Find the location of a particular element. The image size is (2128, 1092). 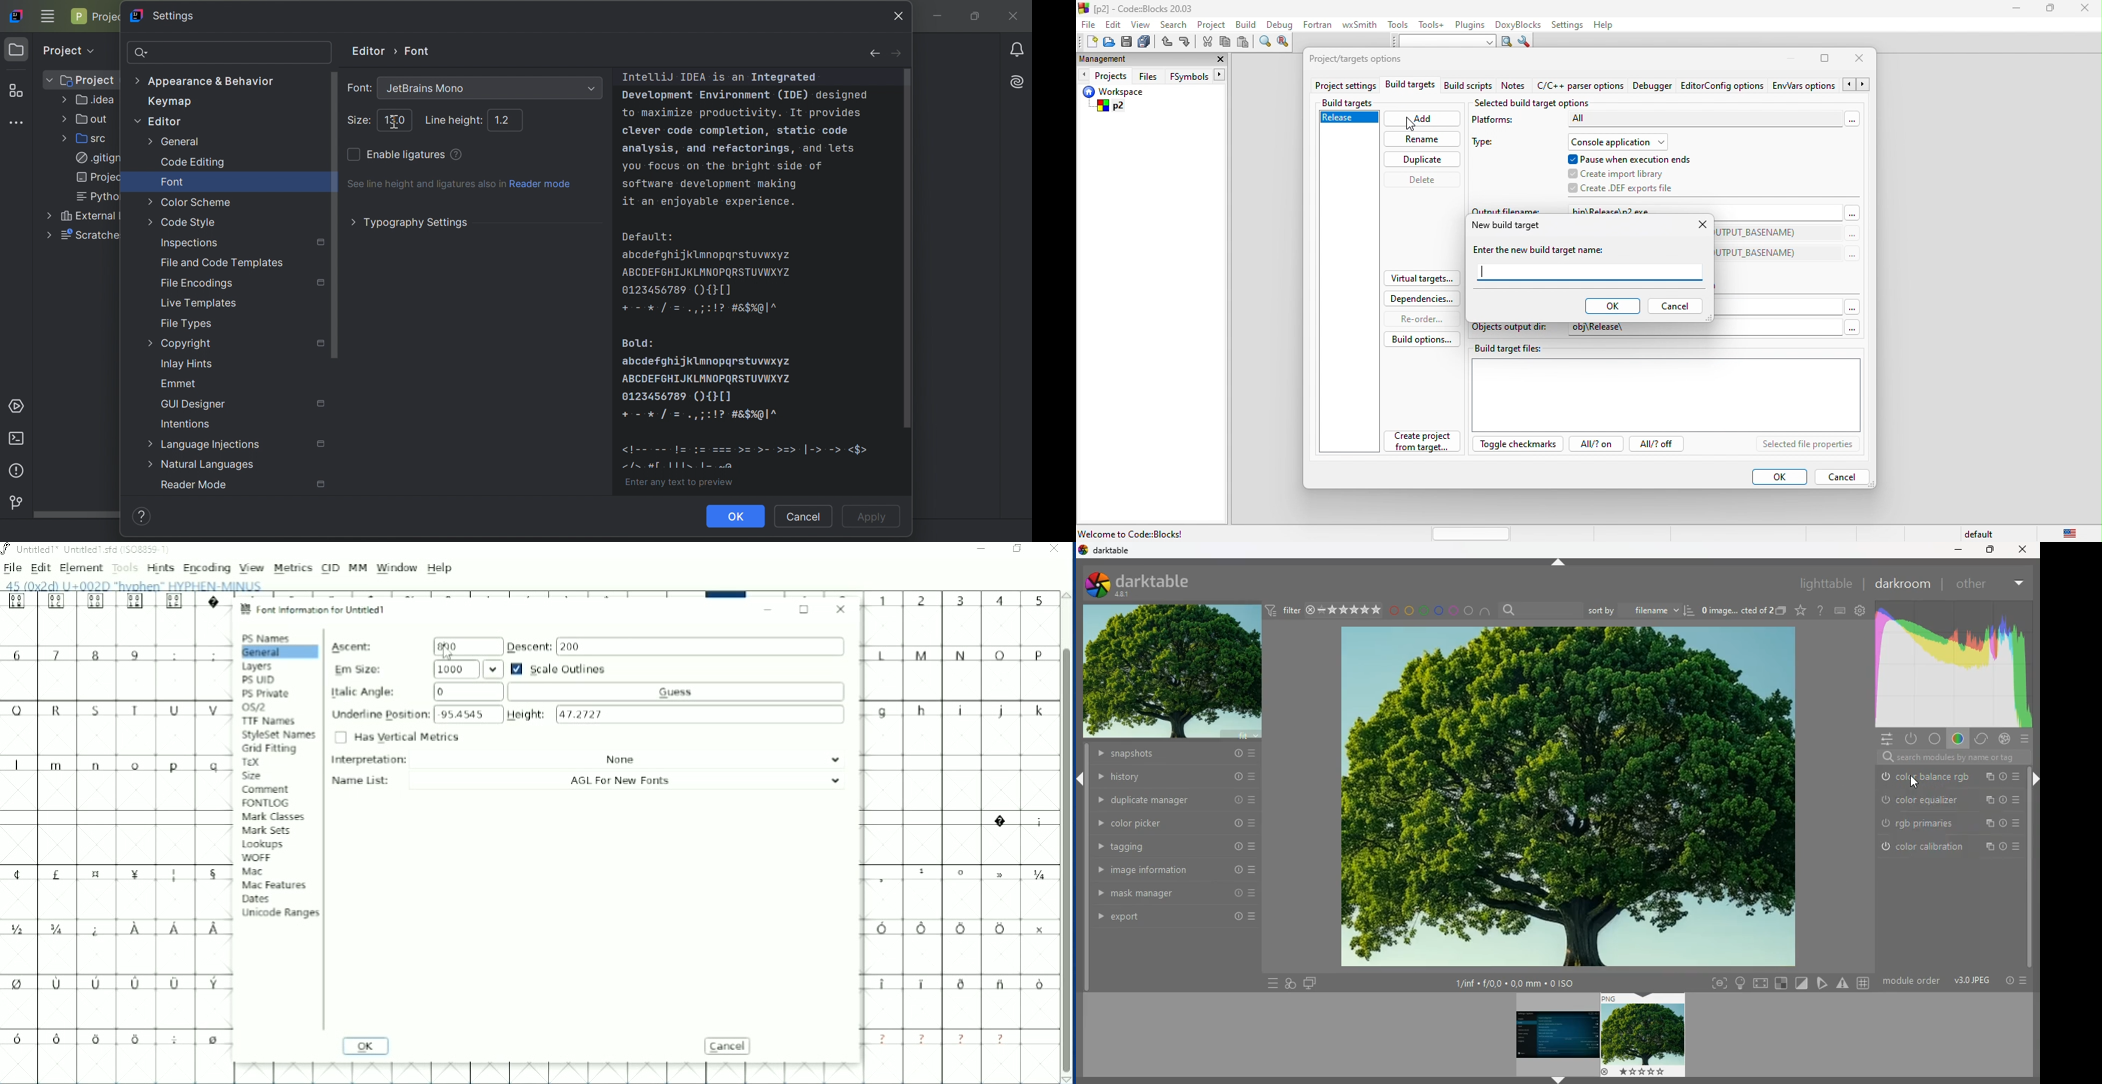

close is located at coordinates (1860, 59).